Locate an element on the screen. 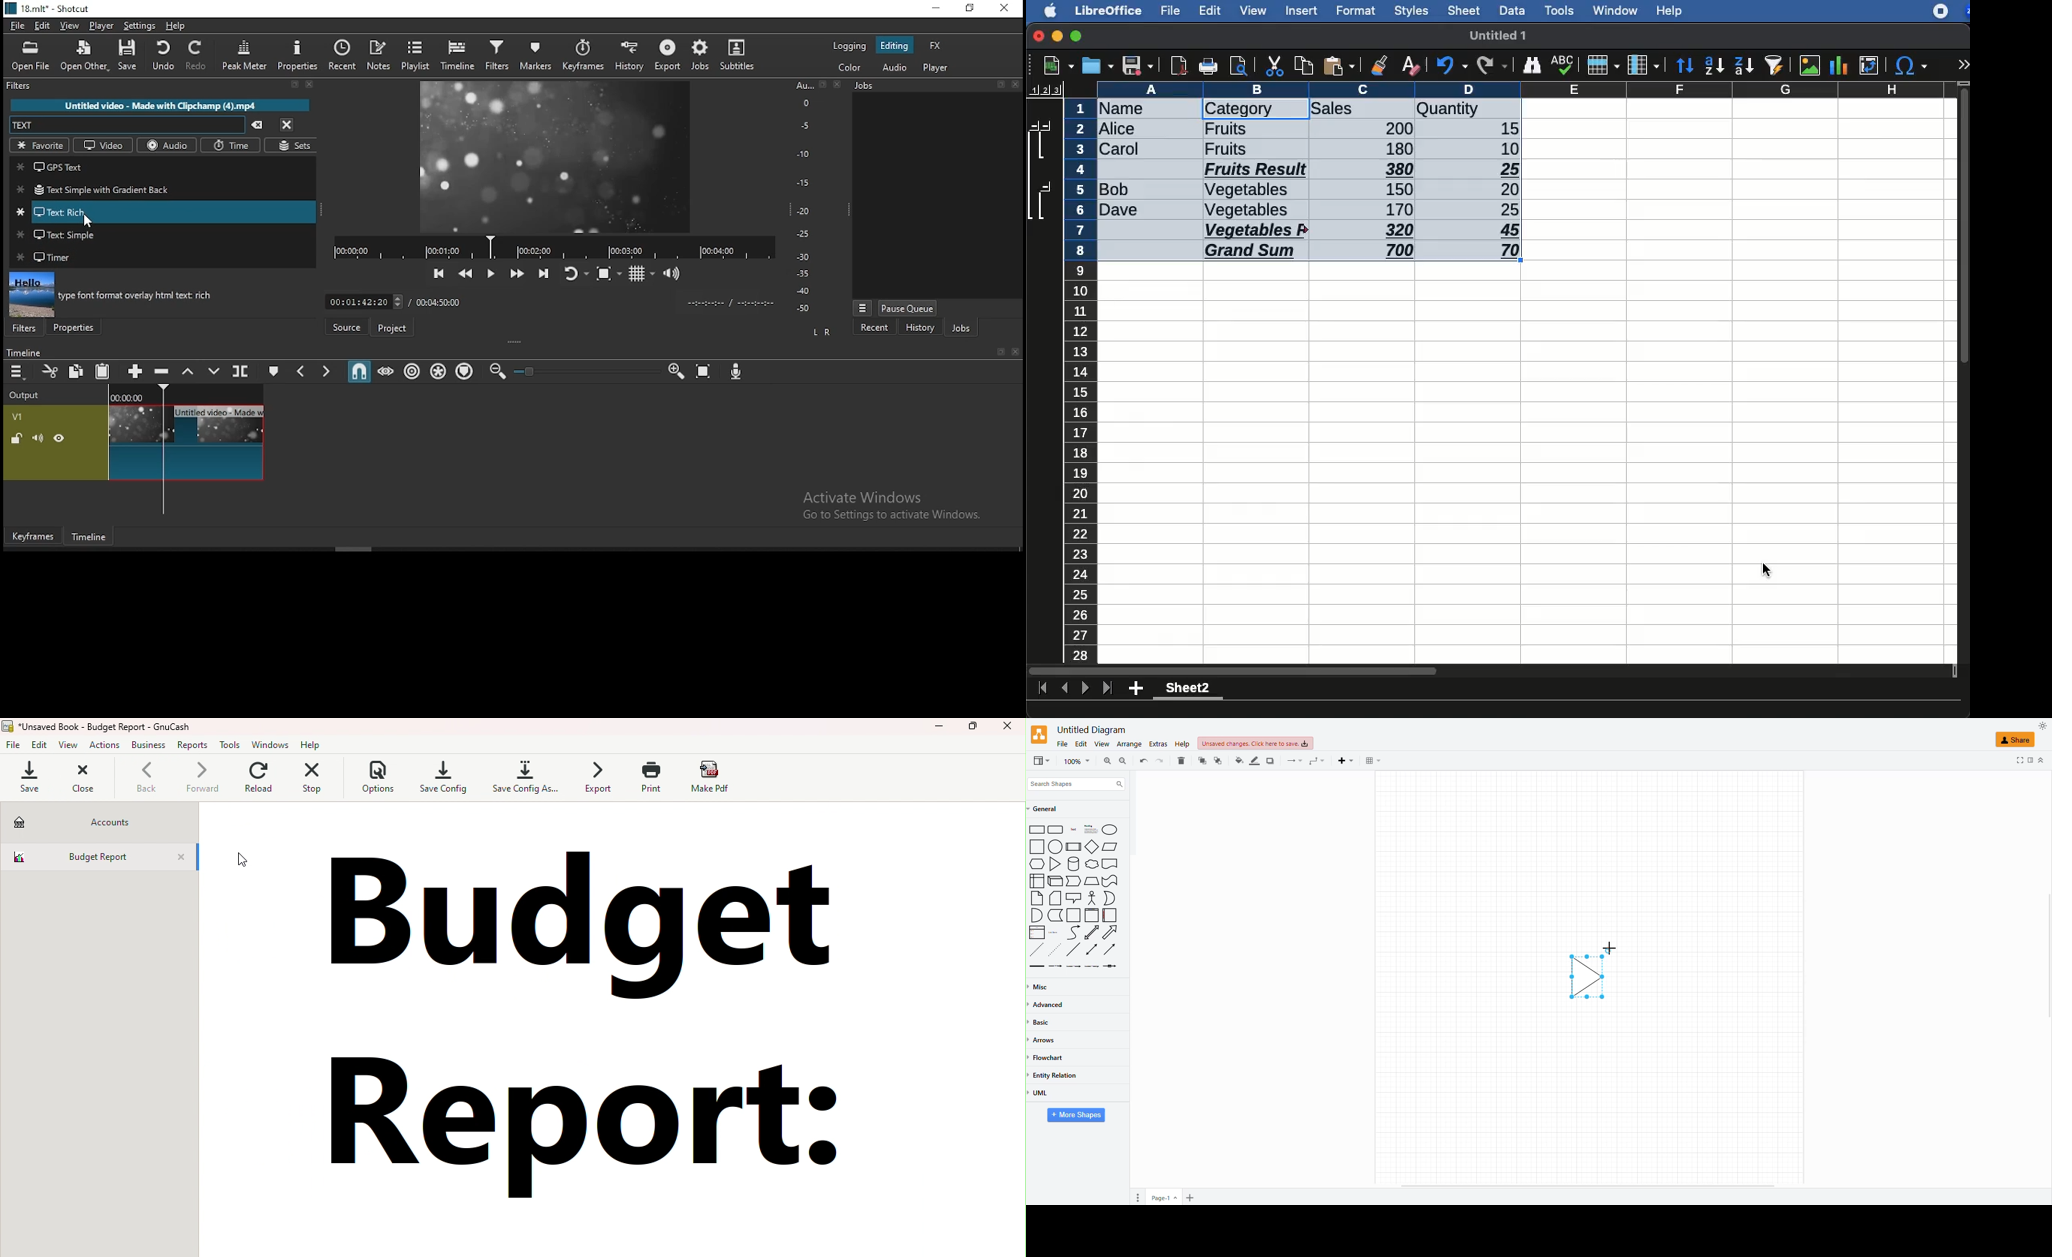 The height and width of the screenshot is (1260, 2072). Close is located at coordinates (310, 84).